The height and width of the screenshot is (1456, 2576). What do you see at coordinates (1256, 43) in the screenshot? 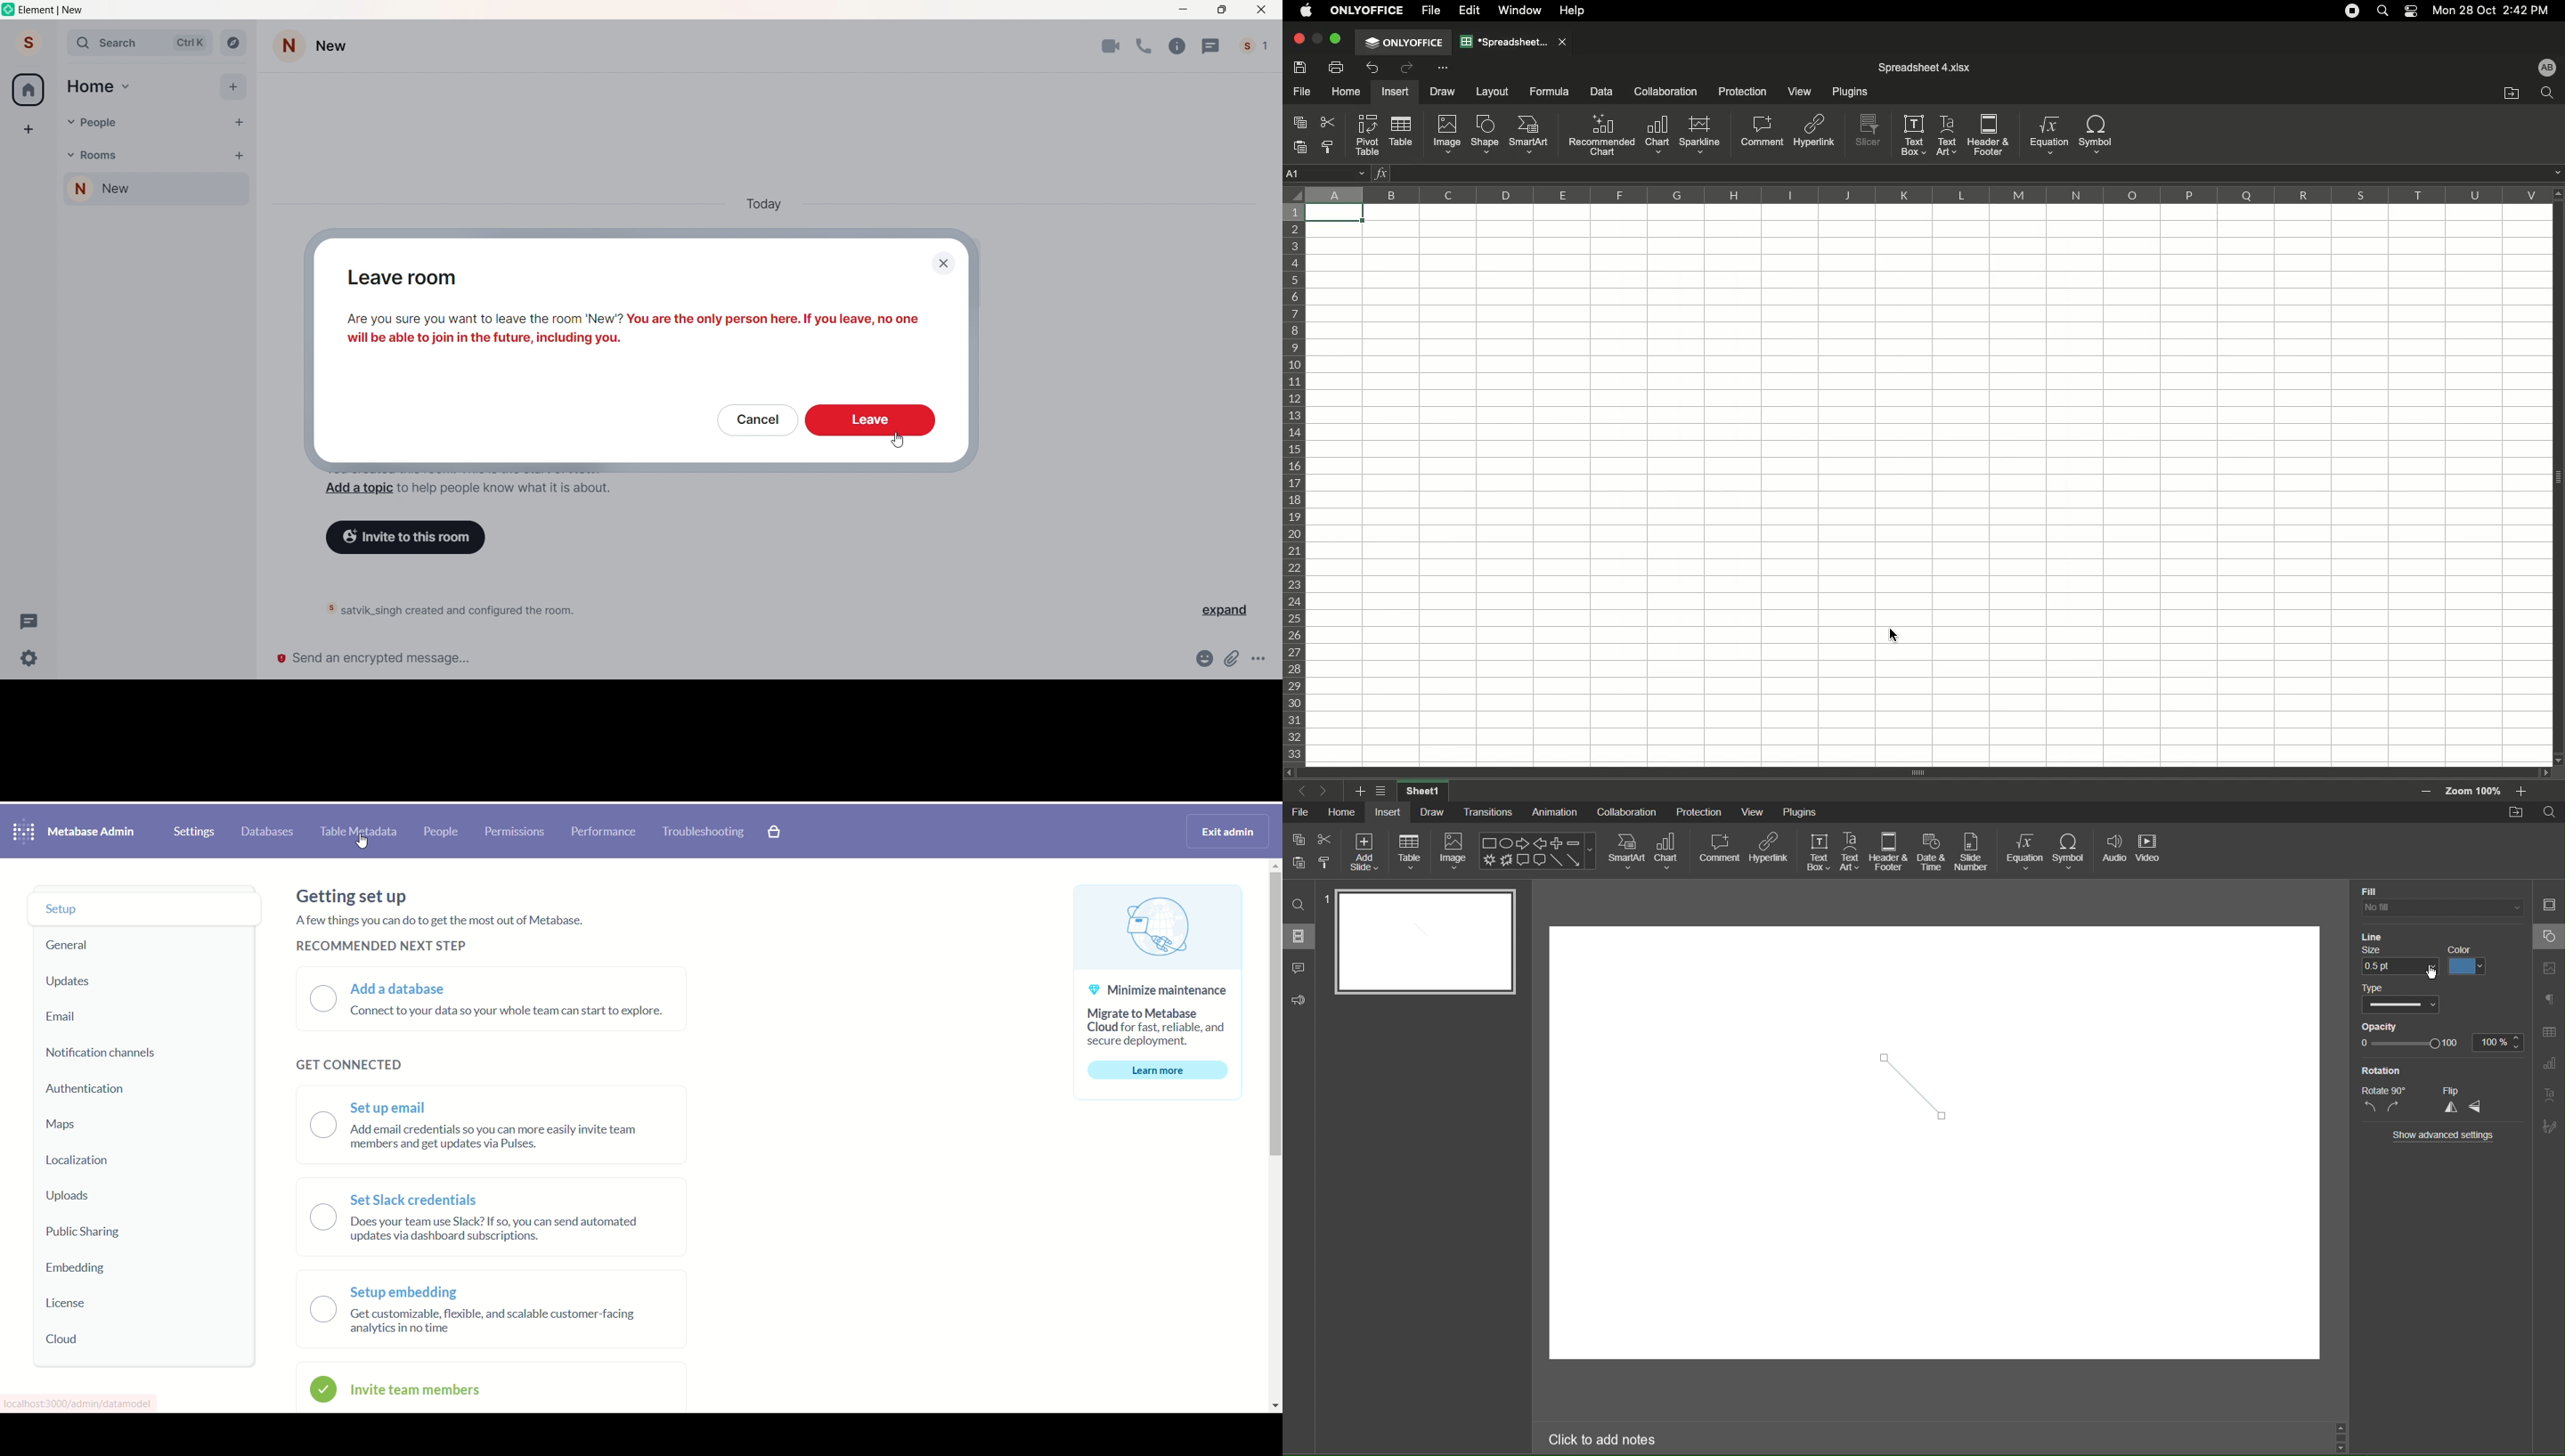
I see `people` at bounding box center [1256, 43].